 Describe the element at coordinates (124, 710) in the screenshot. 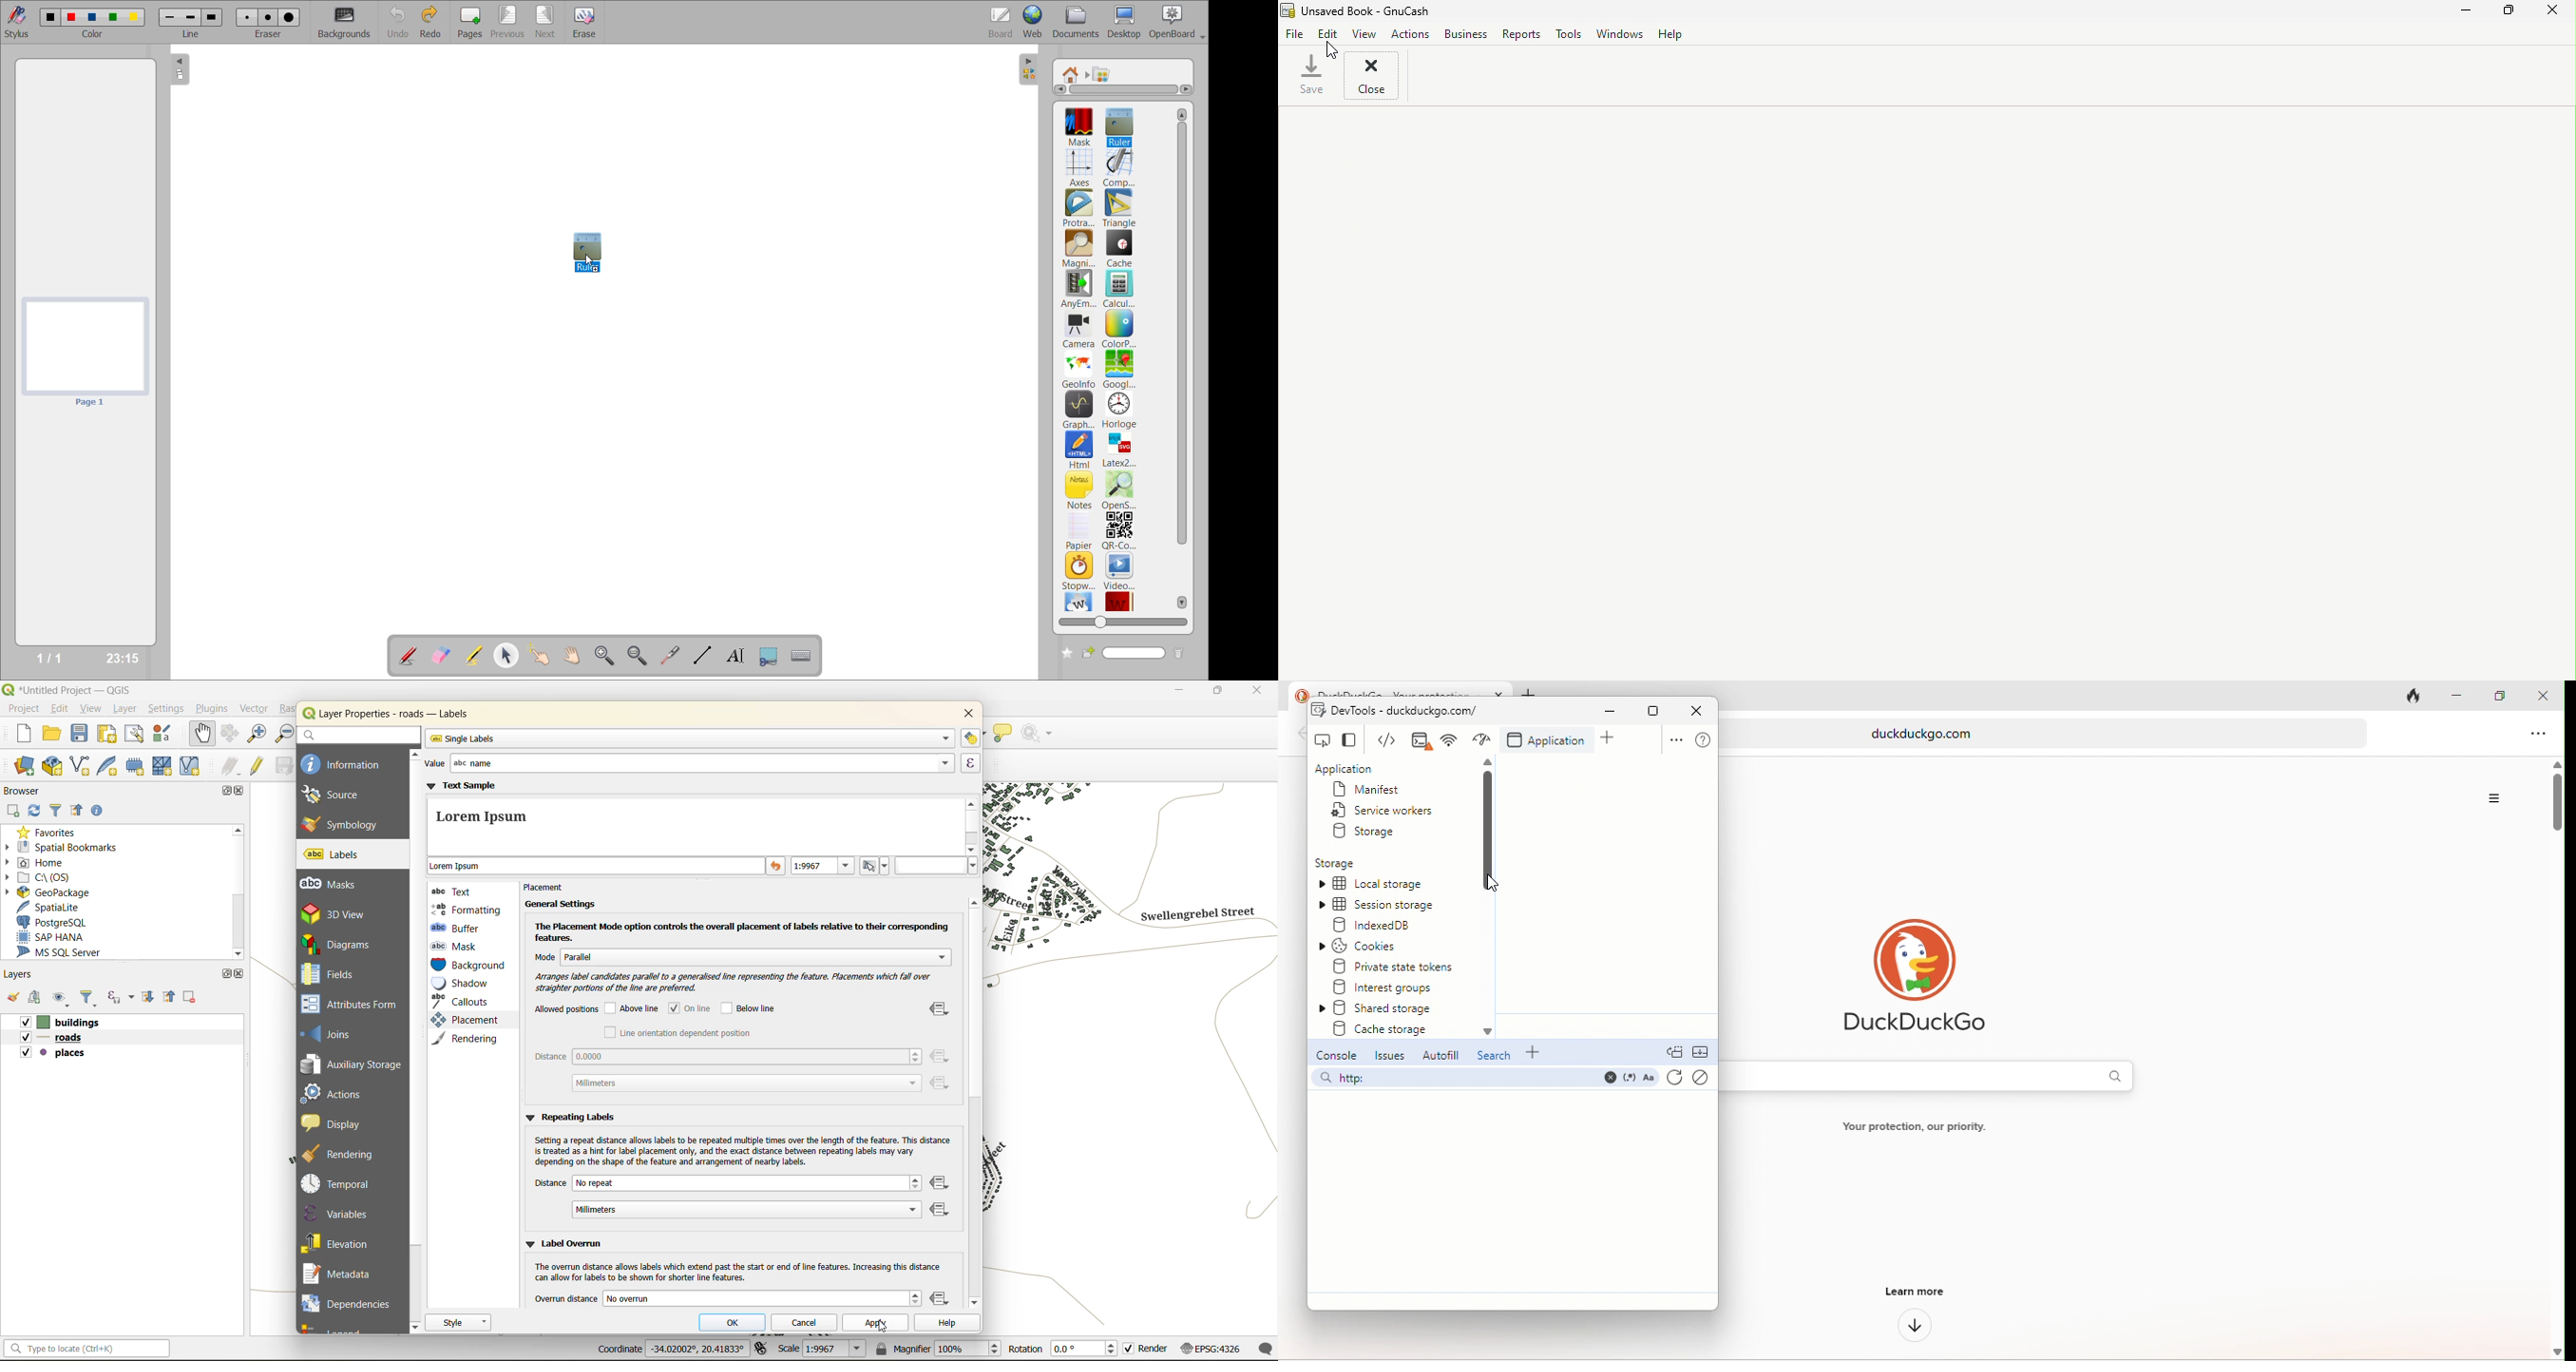

I see `layer` at that location.